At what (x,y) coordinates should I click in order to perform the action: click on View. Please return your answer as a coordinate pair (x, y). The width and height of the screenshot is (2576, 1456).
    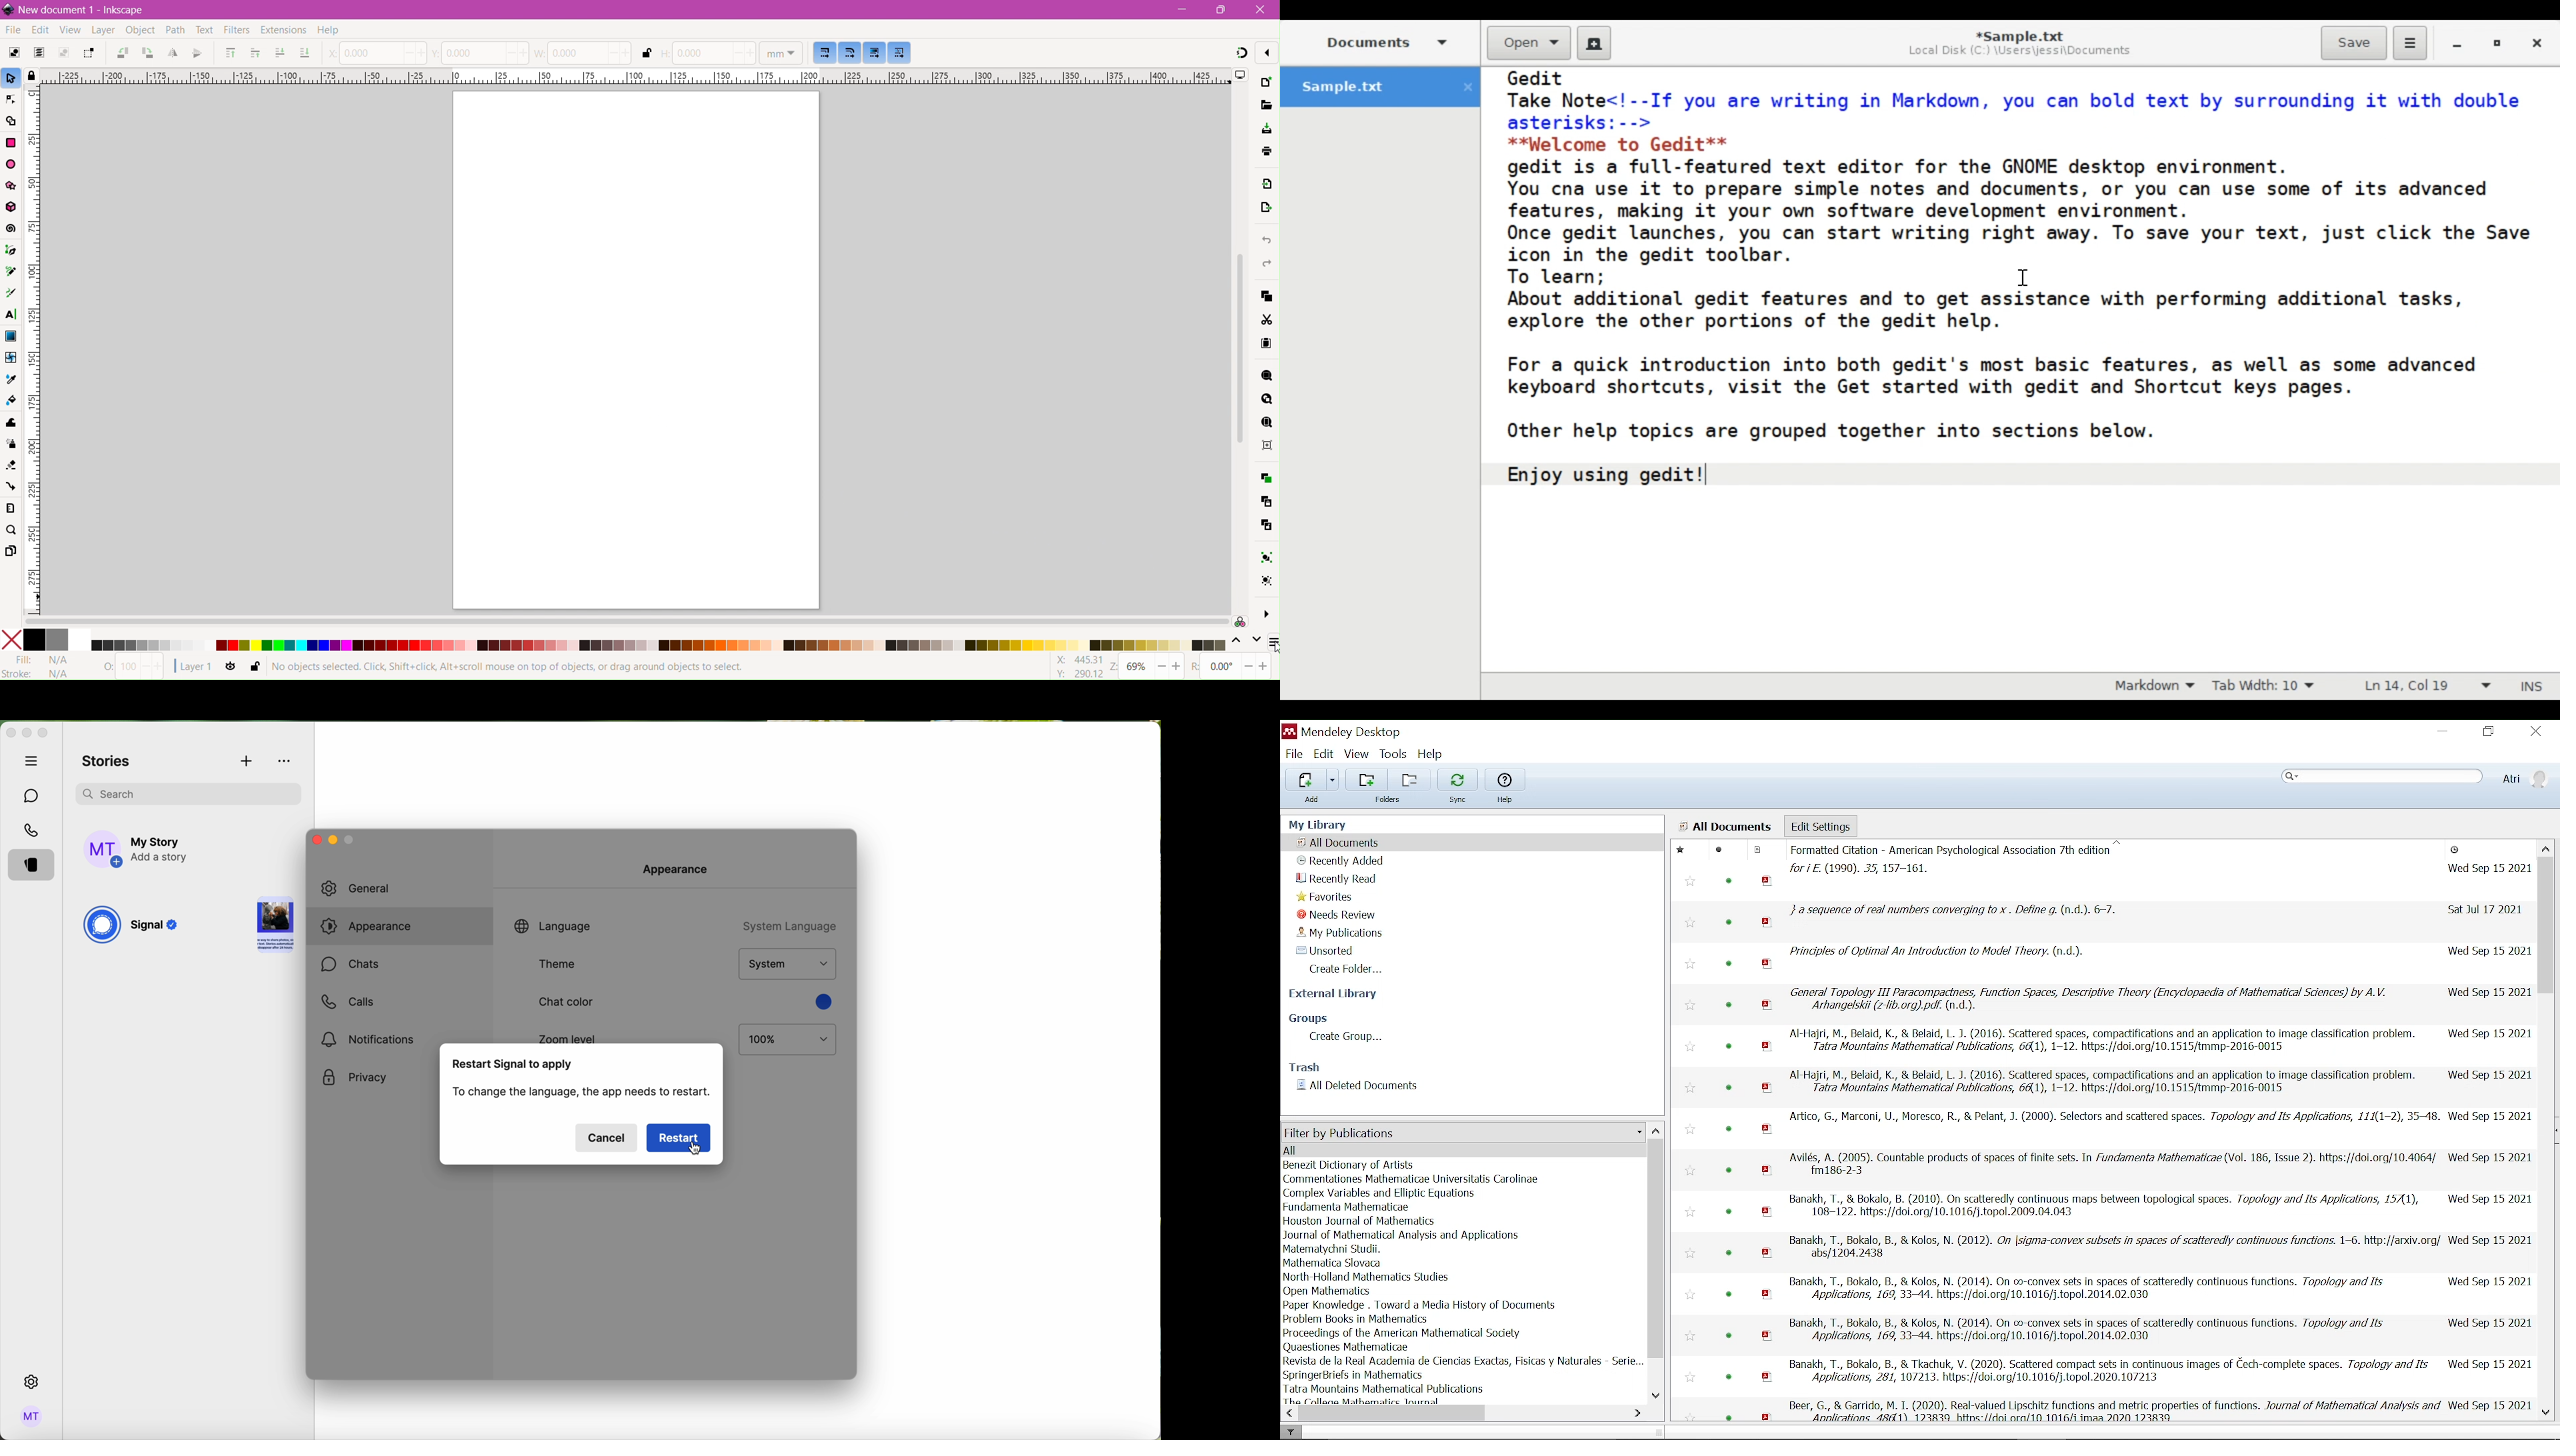
    Looking at the image, I should click on (68, 30).